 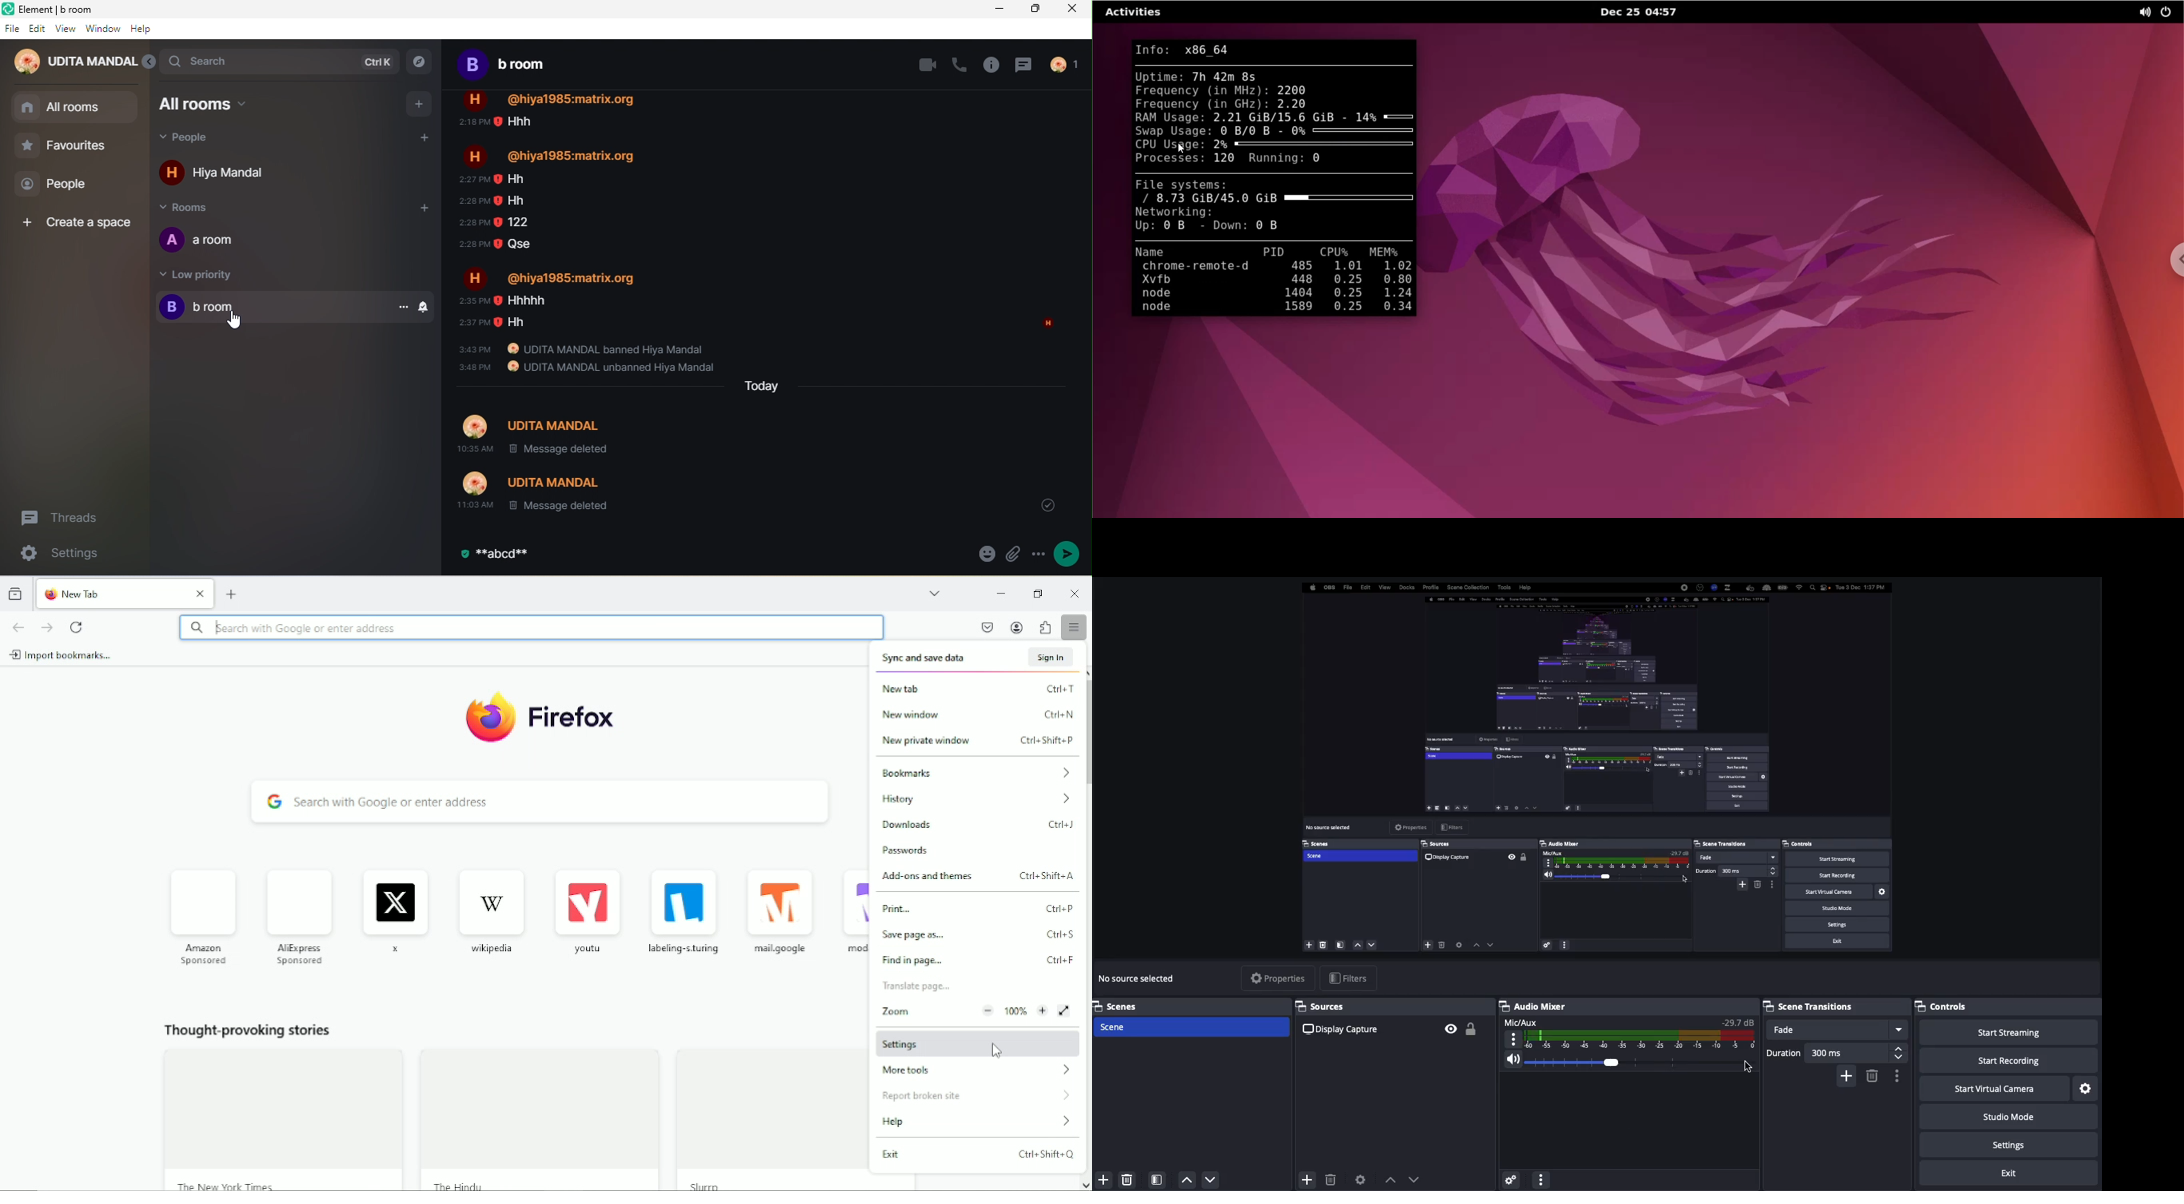 I want to click on Exit, so click(x=2011, y=1173).